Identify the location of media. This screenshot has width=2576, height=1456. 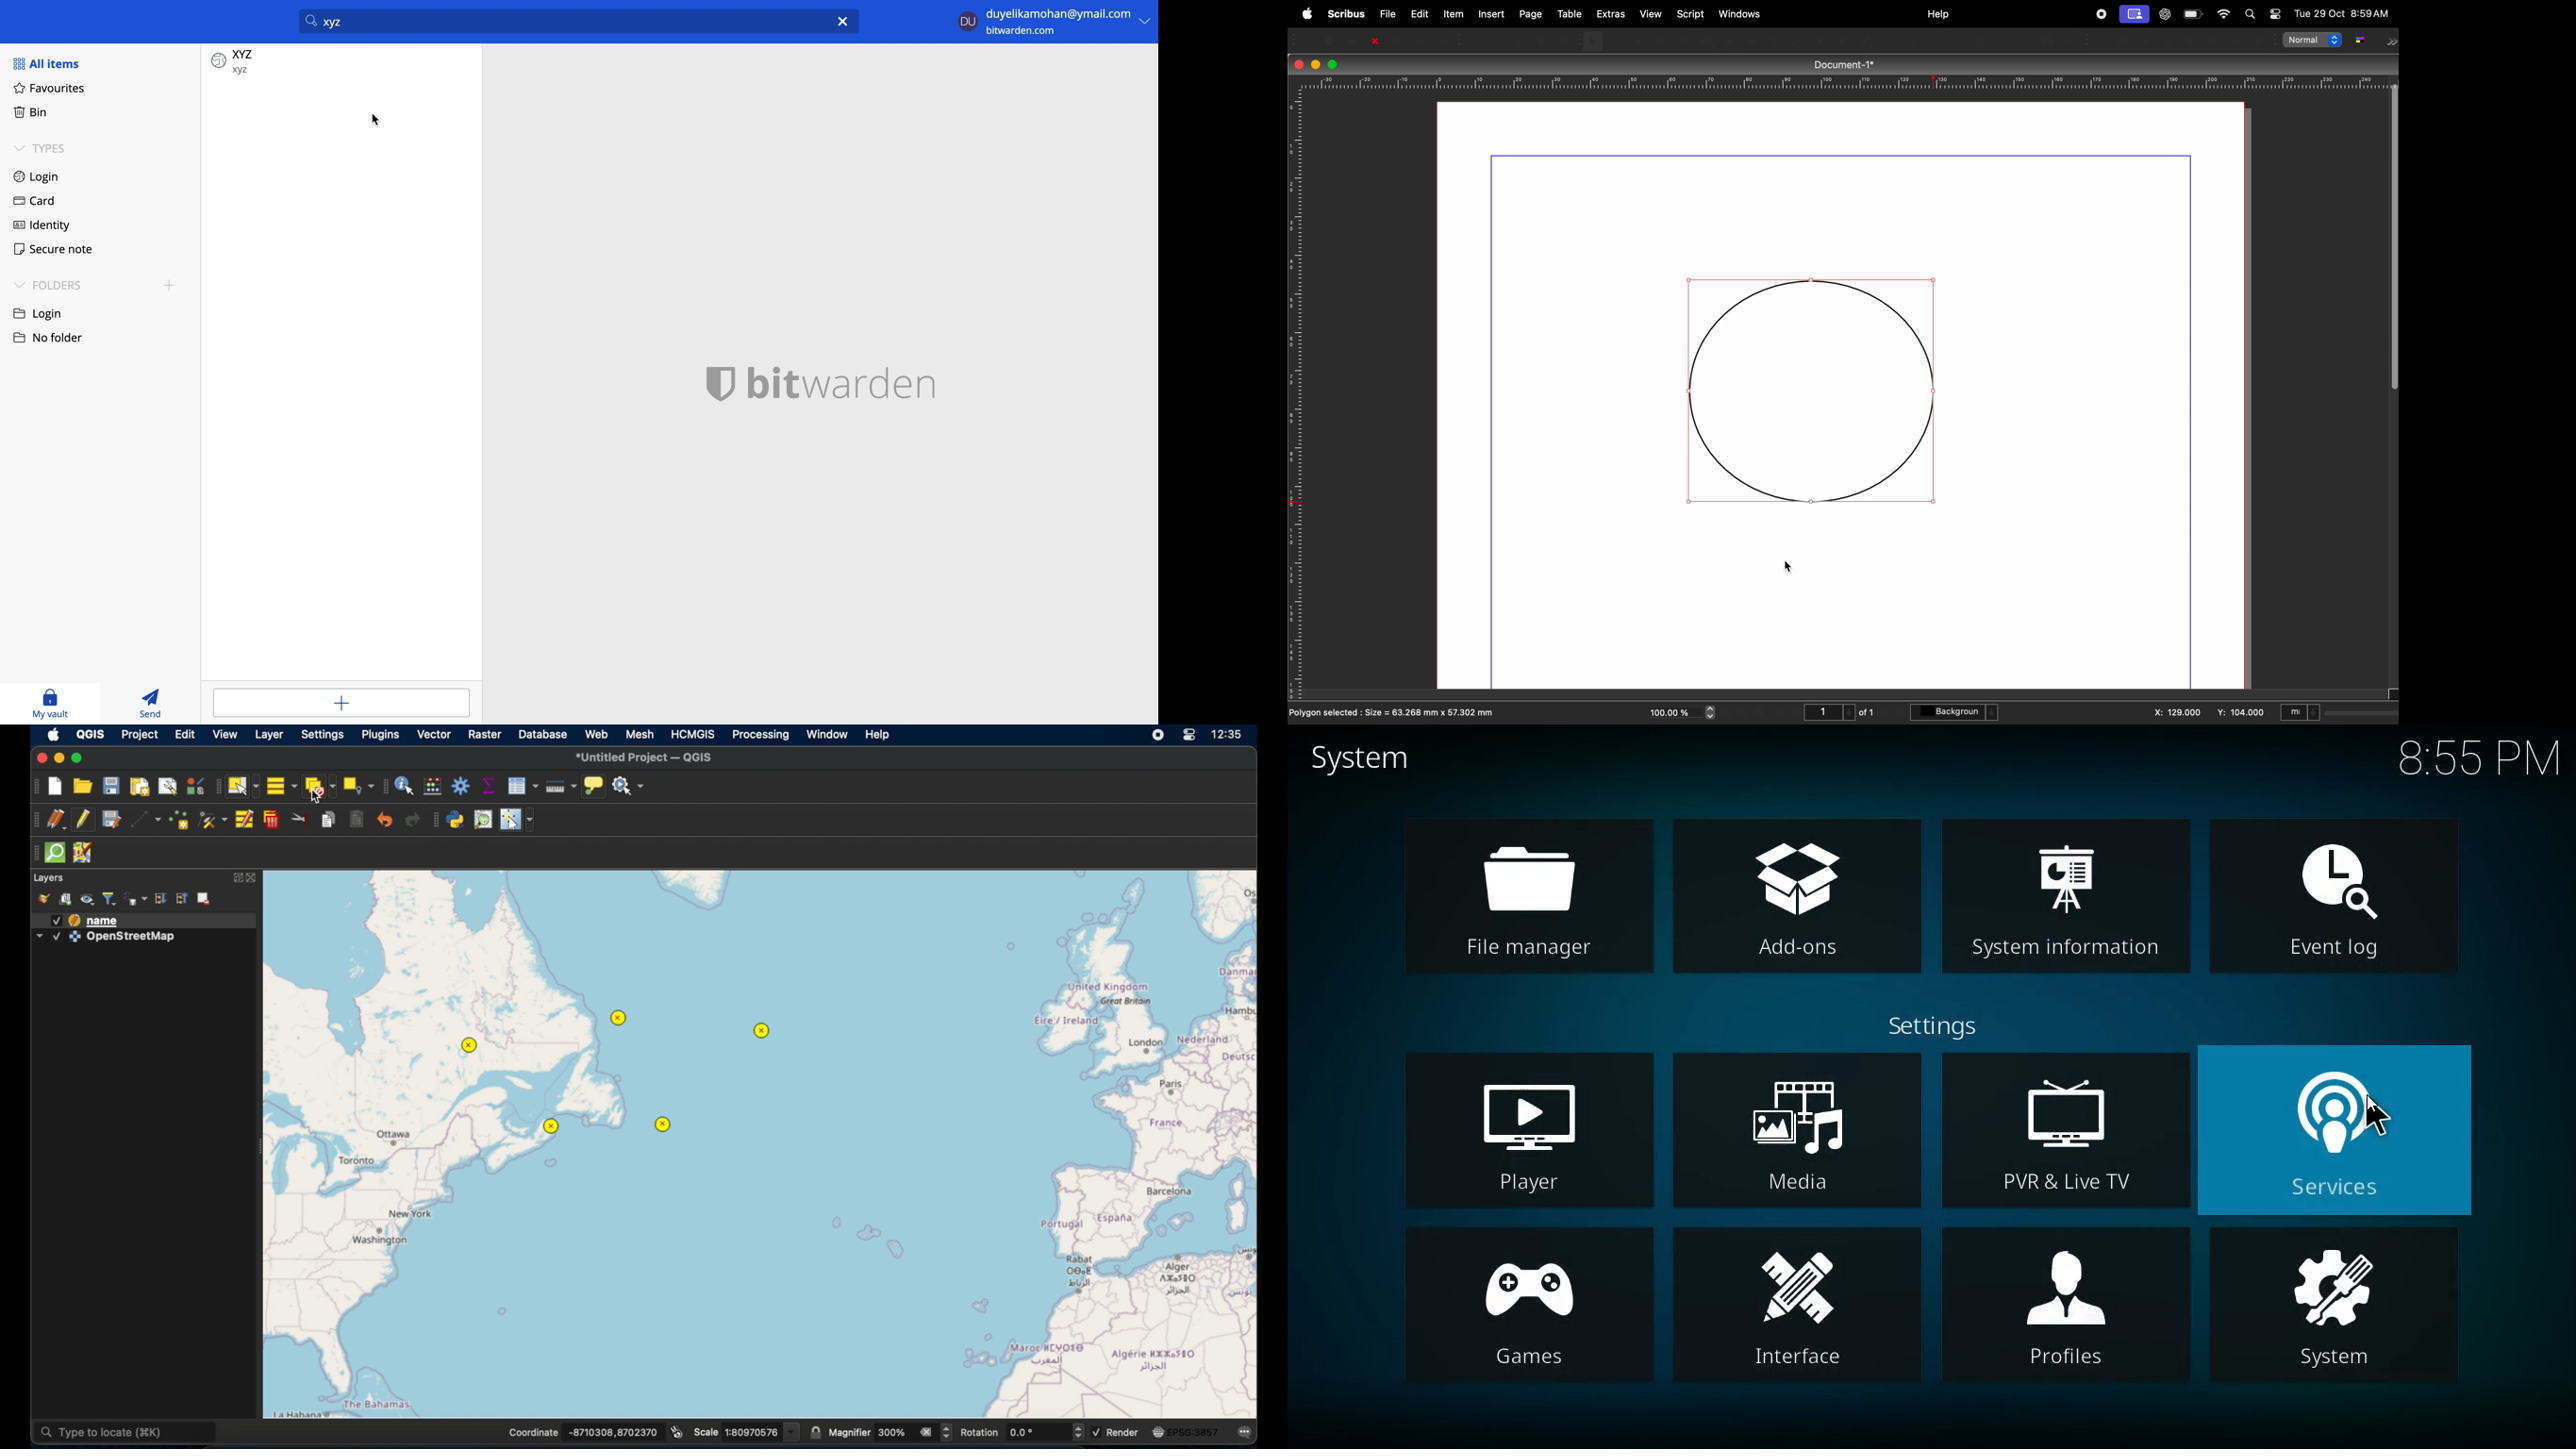
(1800, 1132).